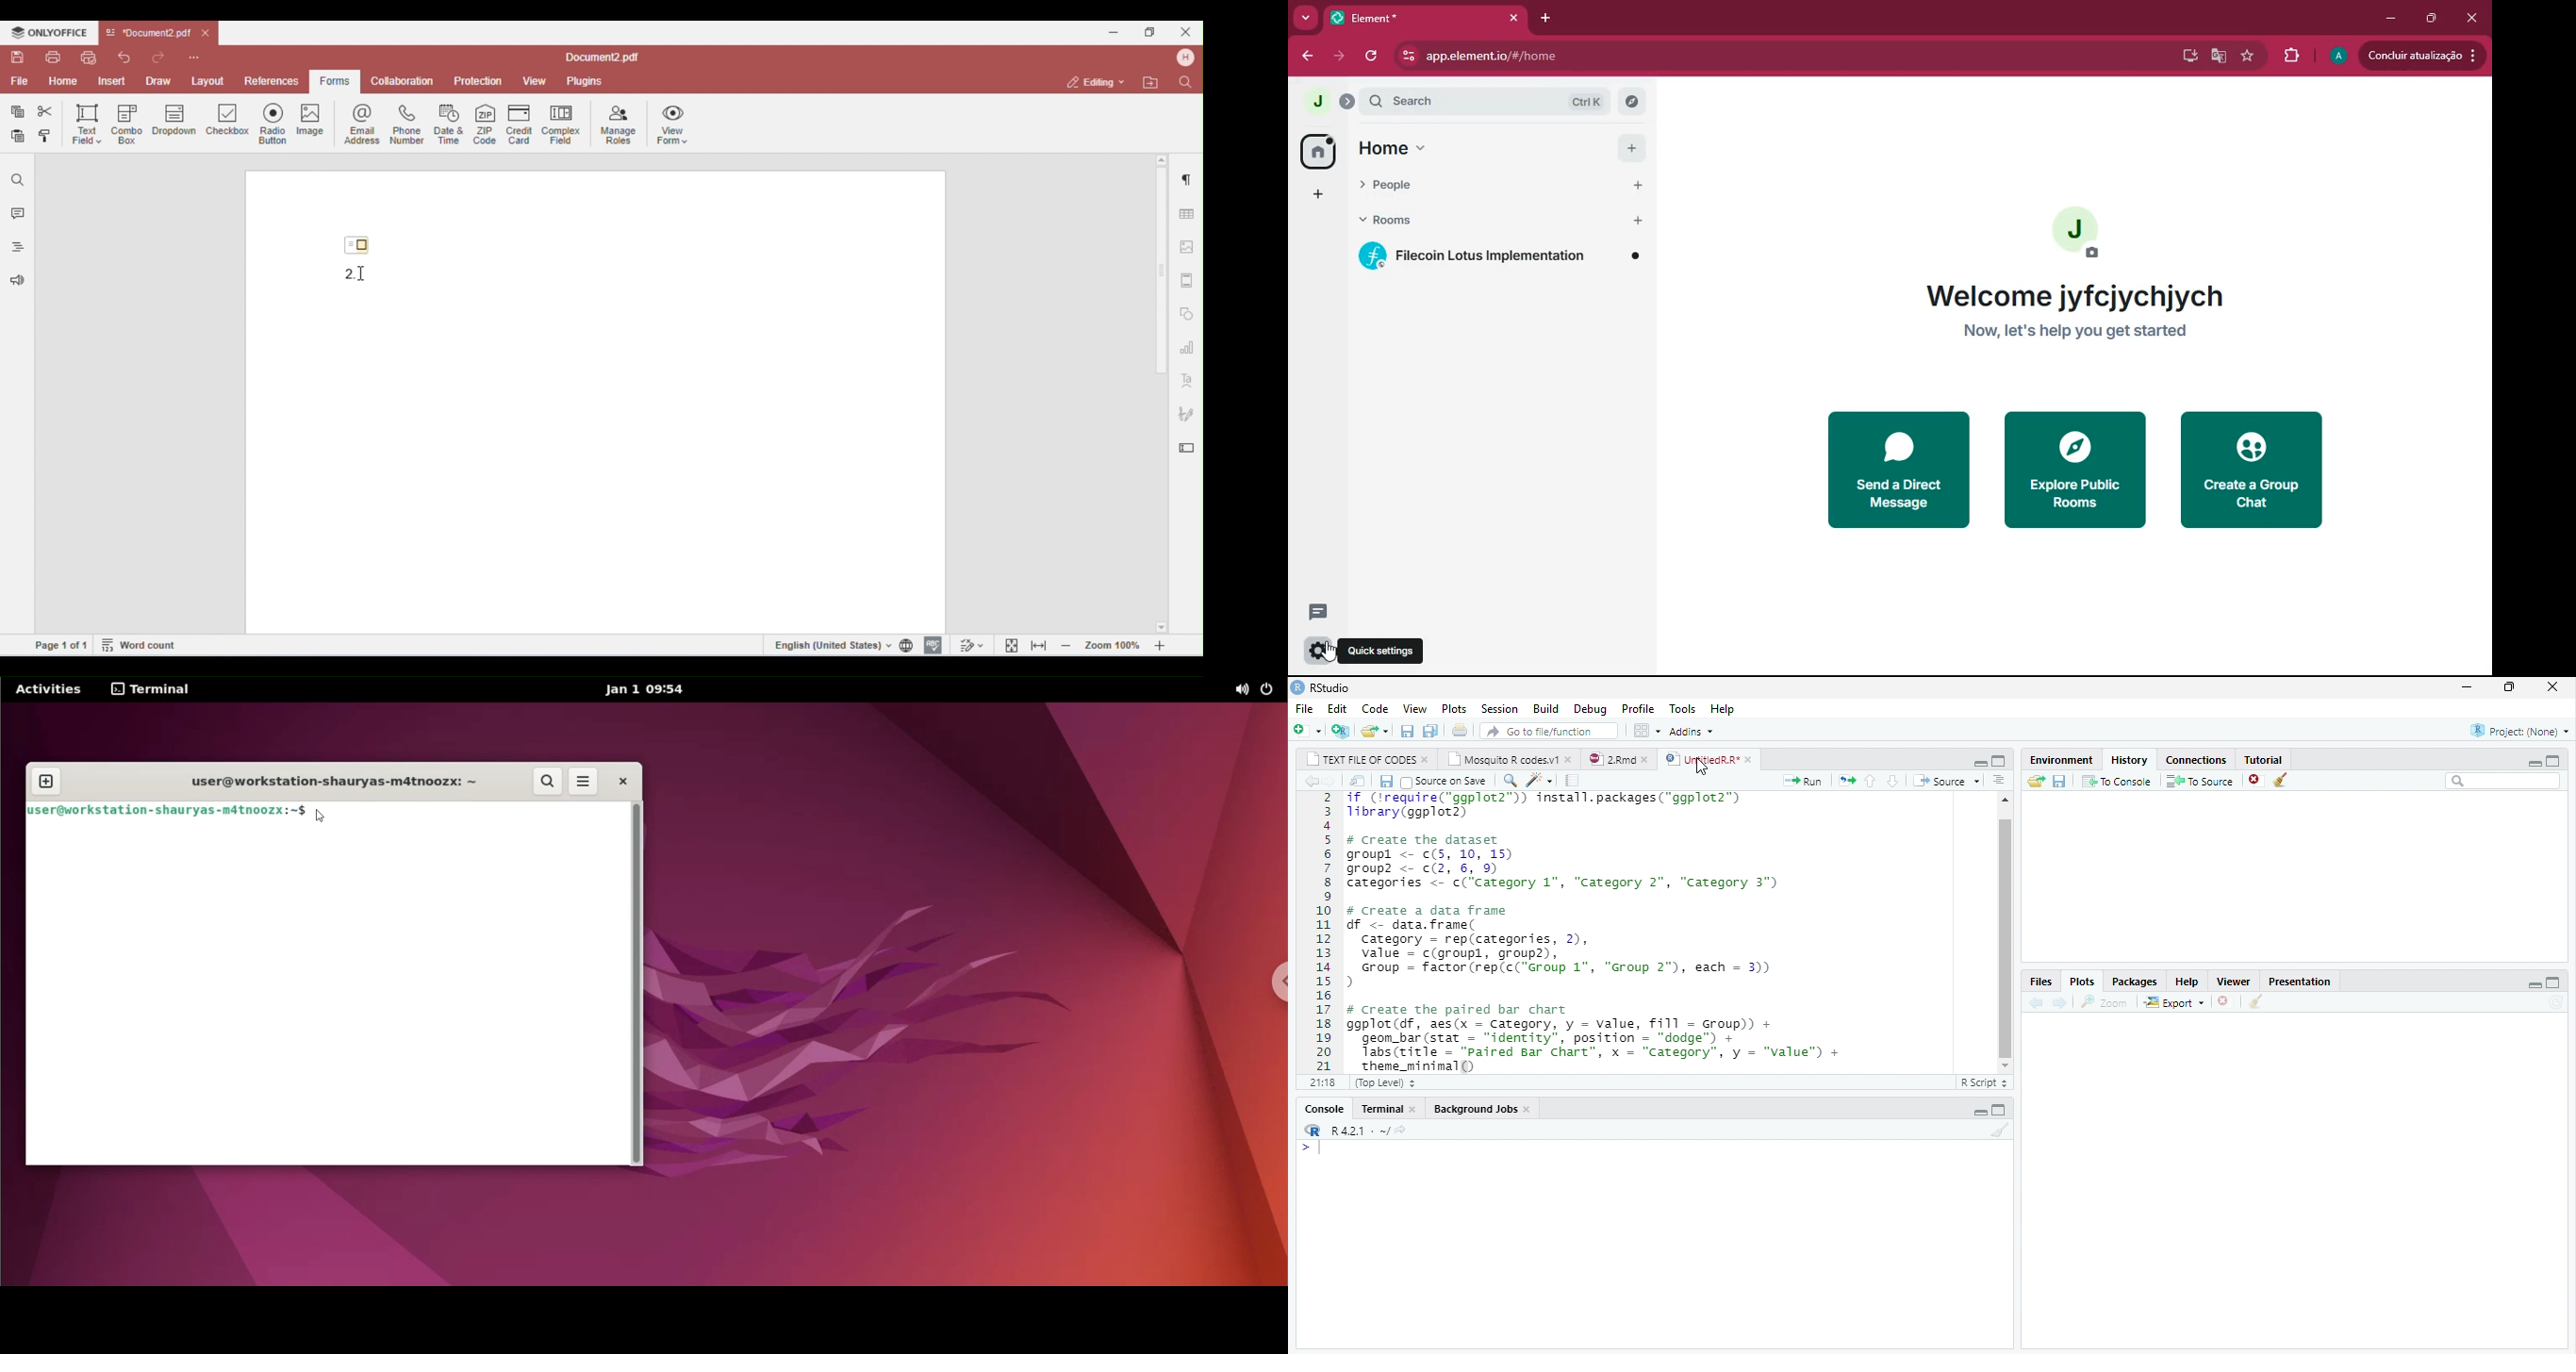 The image size is (2576, 1372). What do you see at coordinates (2036, 1003) in the screenshot?
I see `previous plot` at bounding box center [2036, 1003].